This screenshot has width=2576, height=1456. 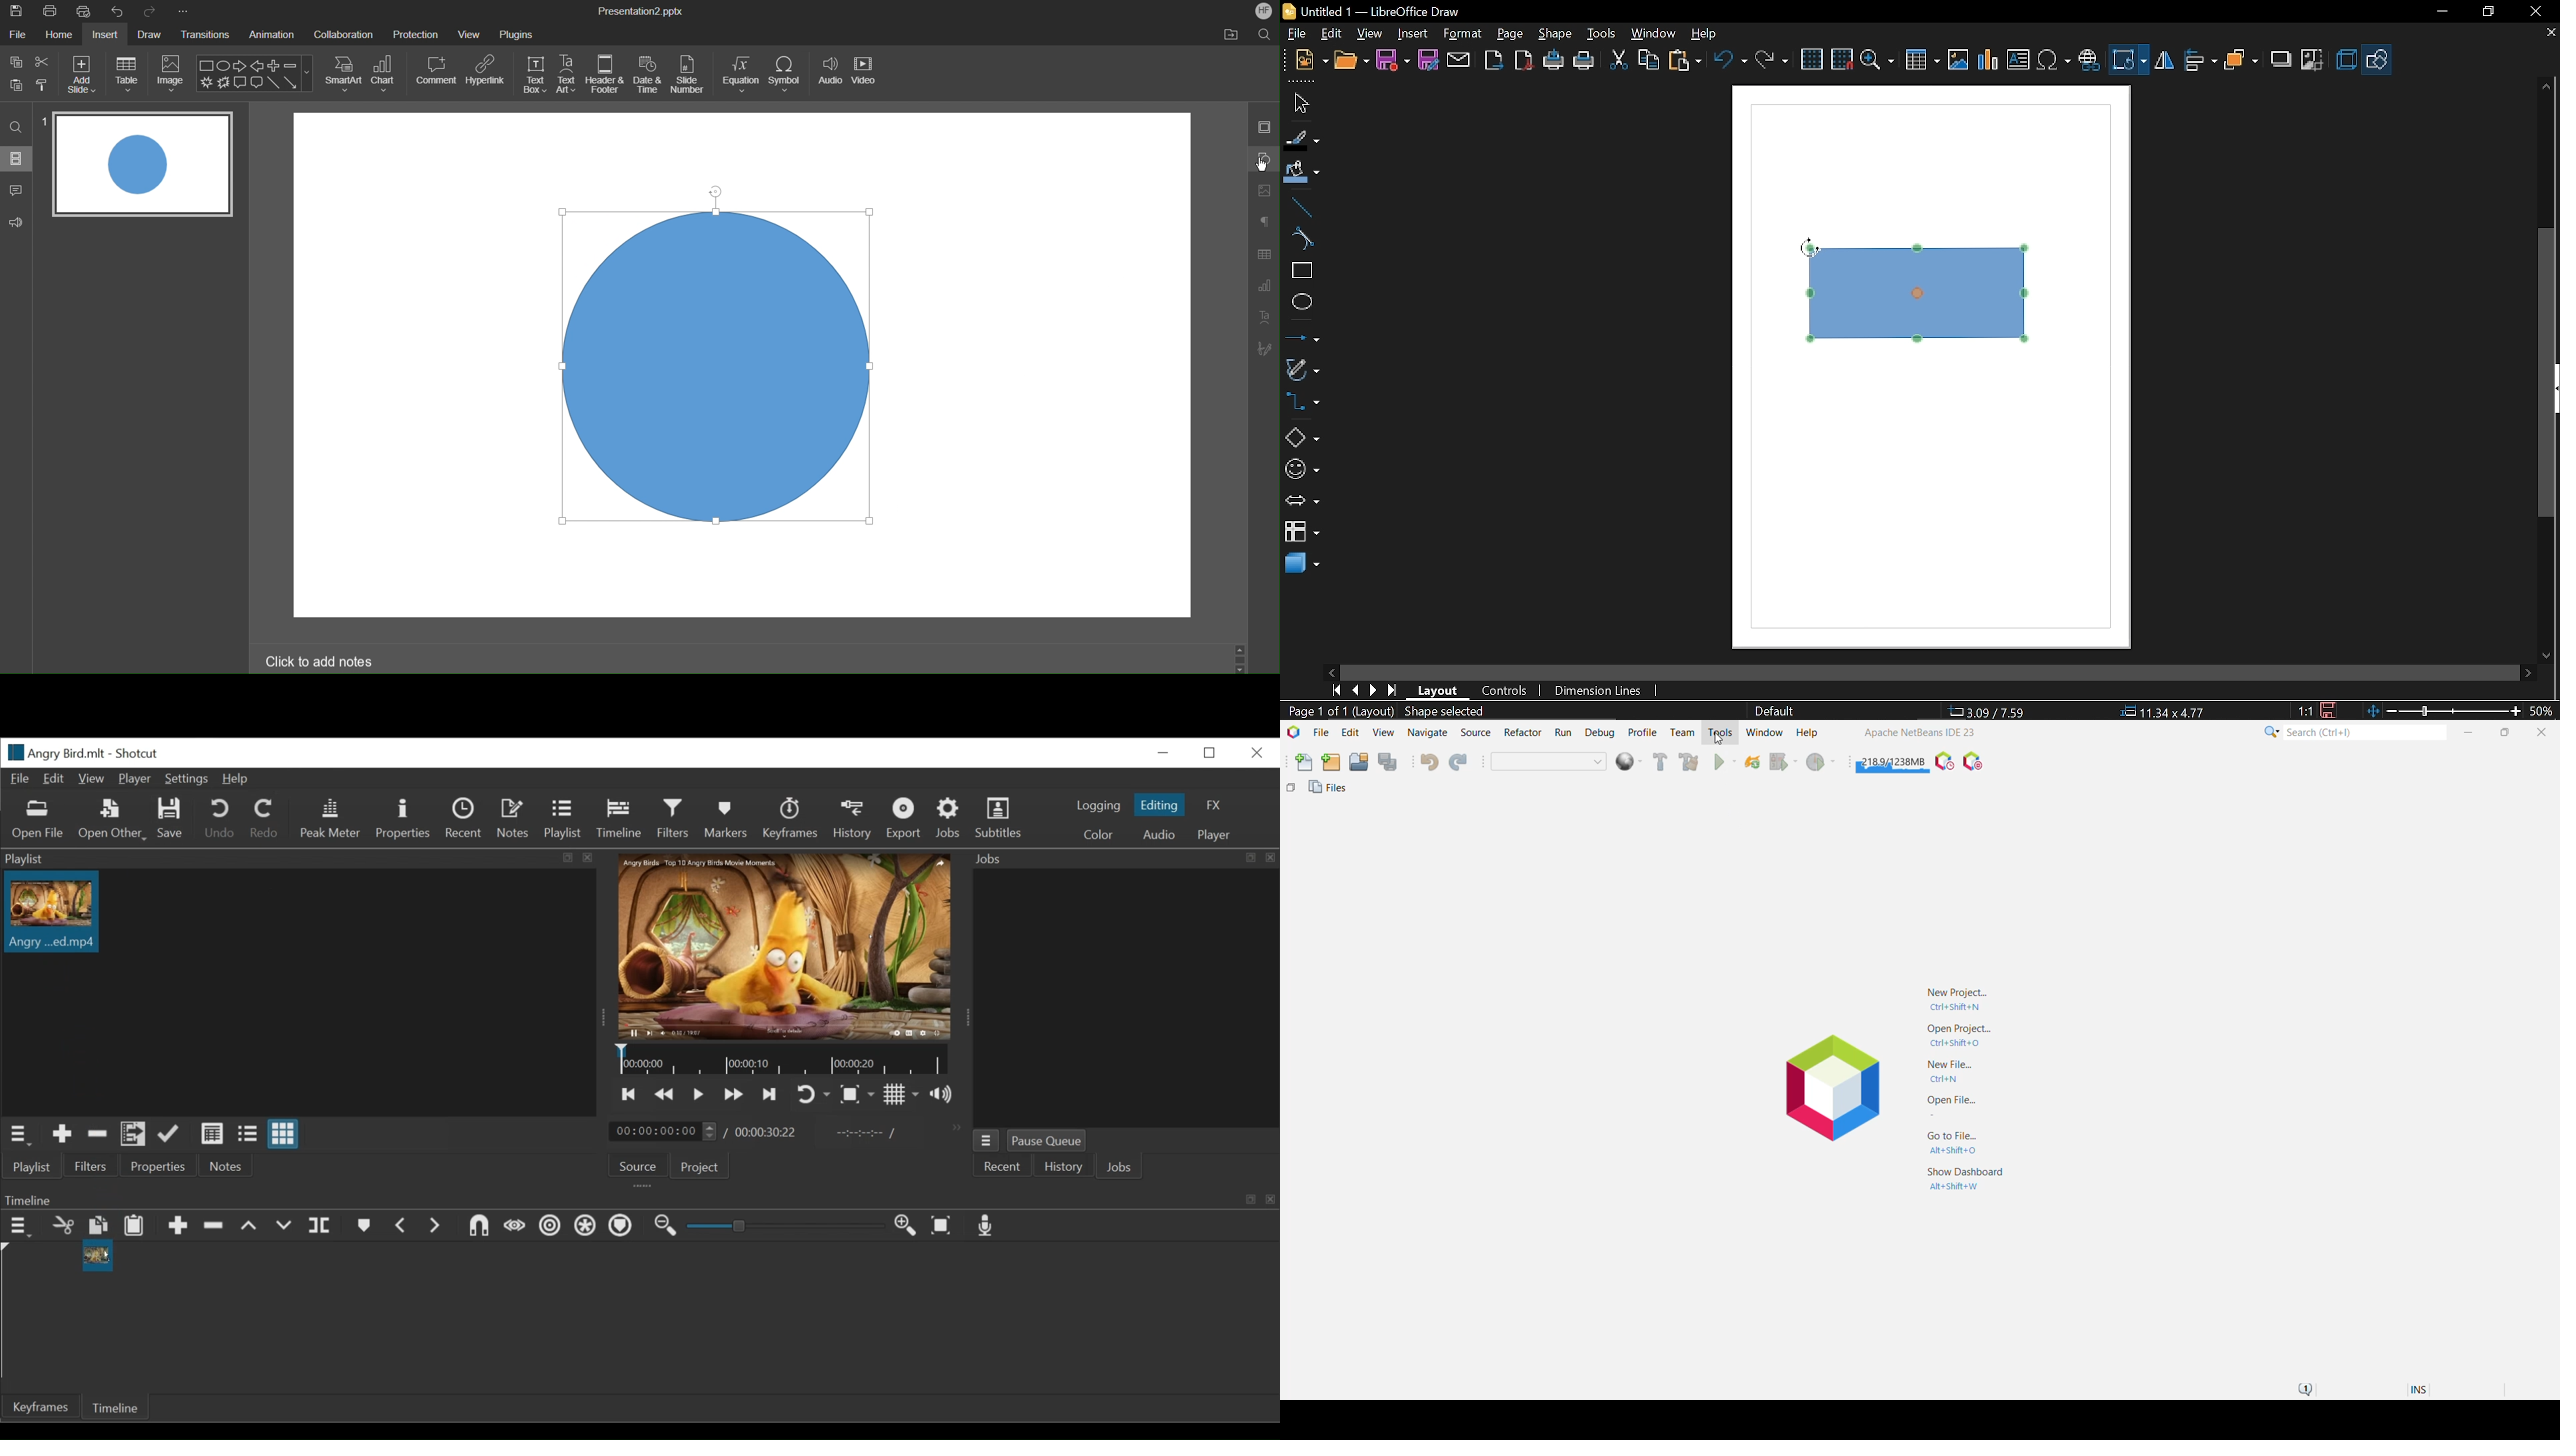 What do you see at coordinates (254, 74) in the screenshot?
I see `Shape Menu` at bounding box center [254, 74].